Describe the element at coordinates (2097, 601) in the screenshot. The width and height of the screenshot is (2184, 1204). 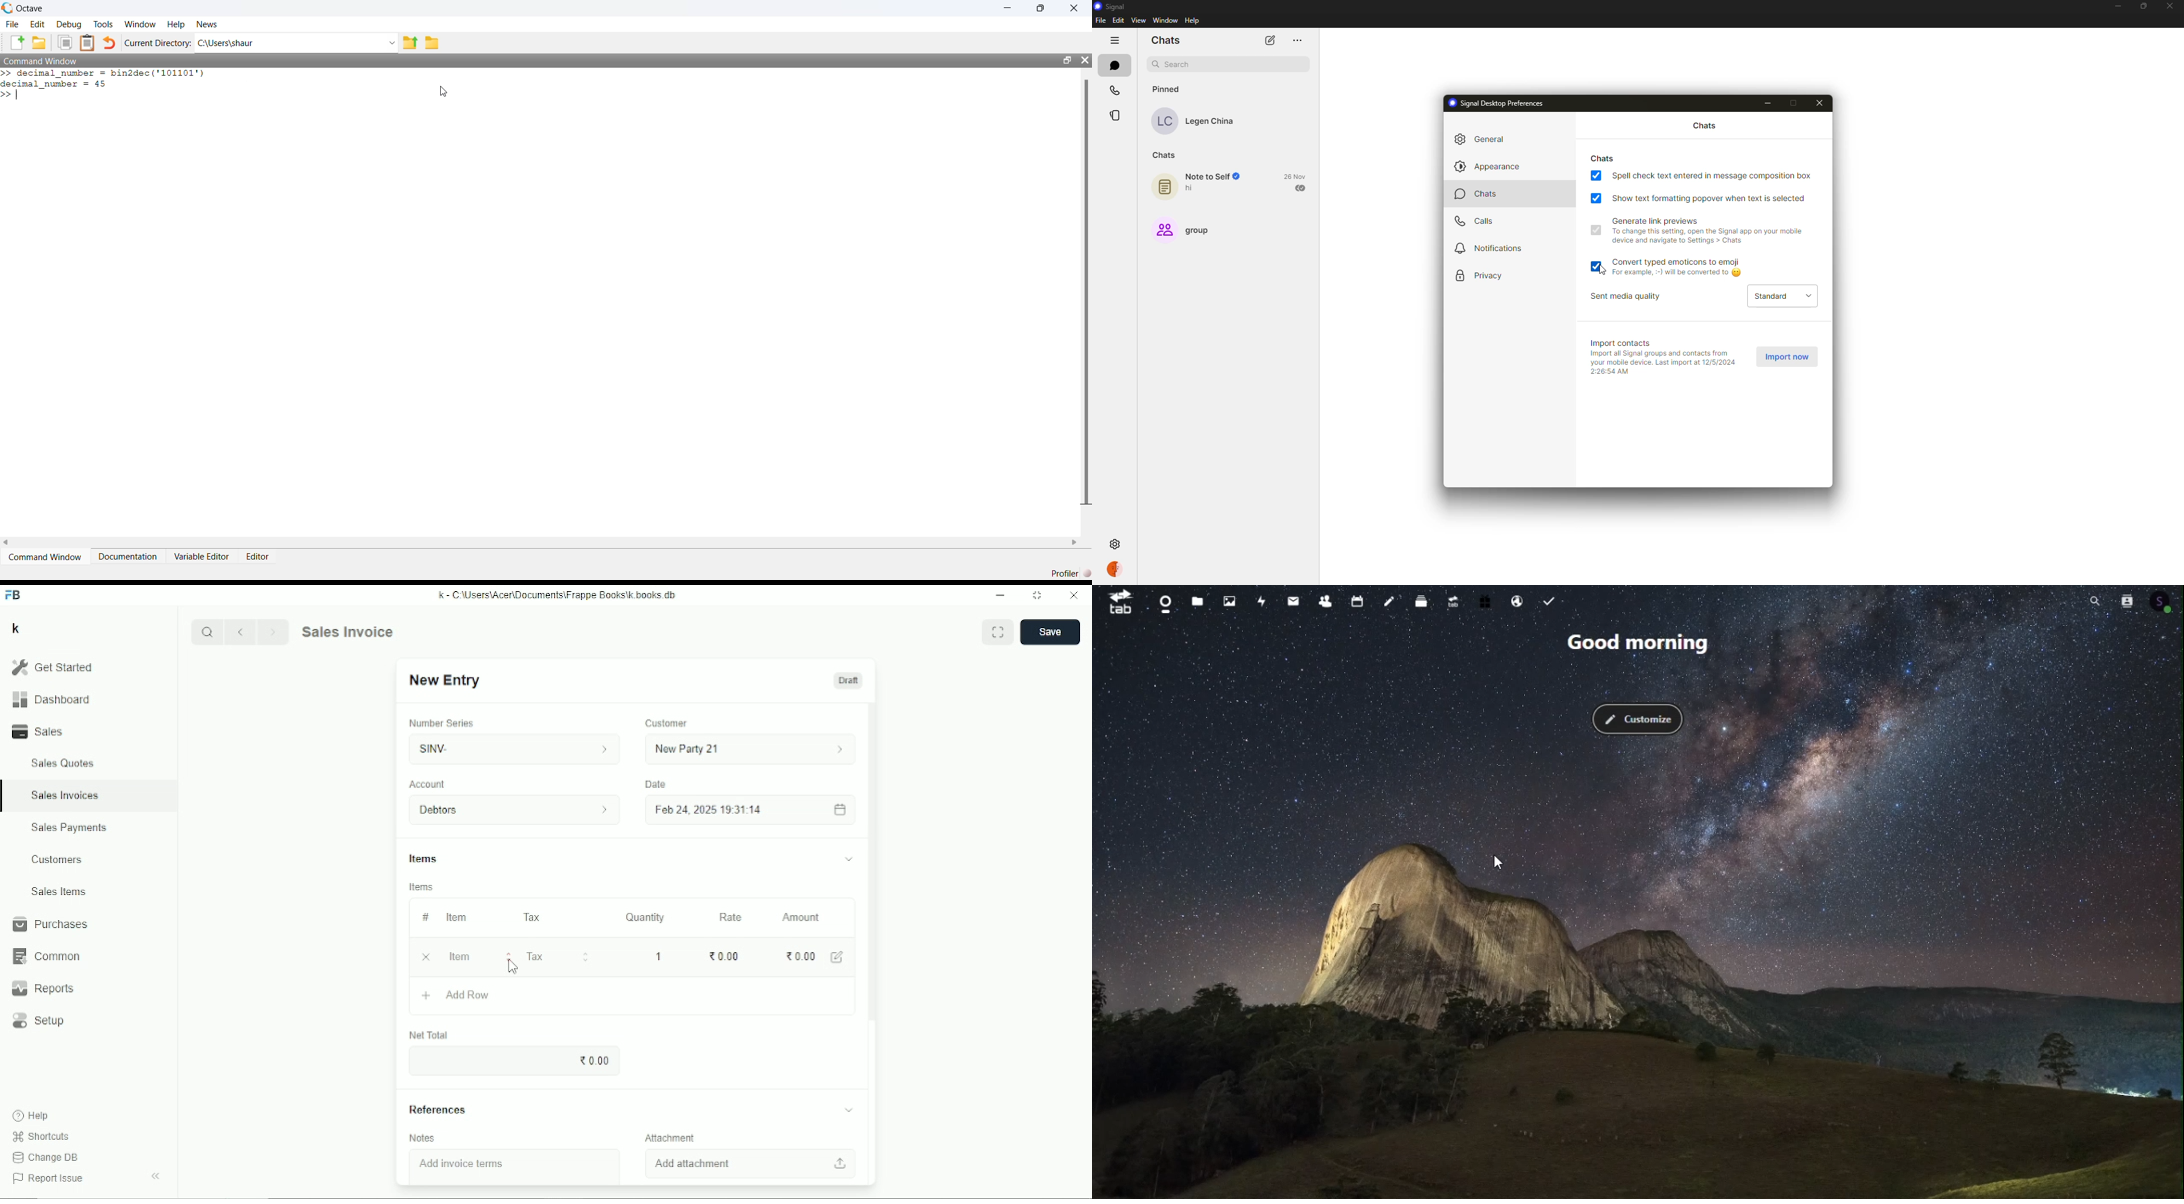
I see `Search` at that location.